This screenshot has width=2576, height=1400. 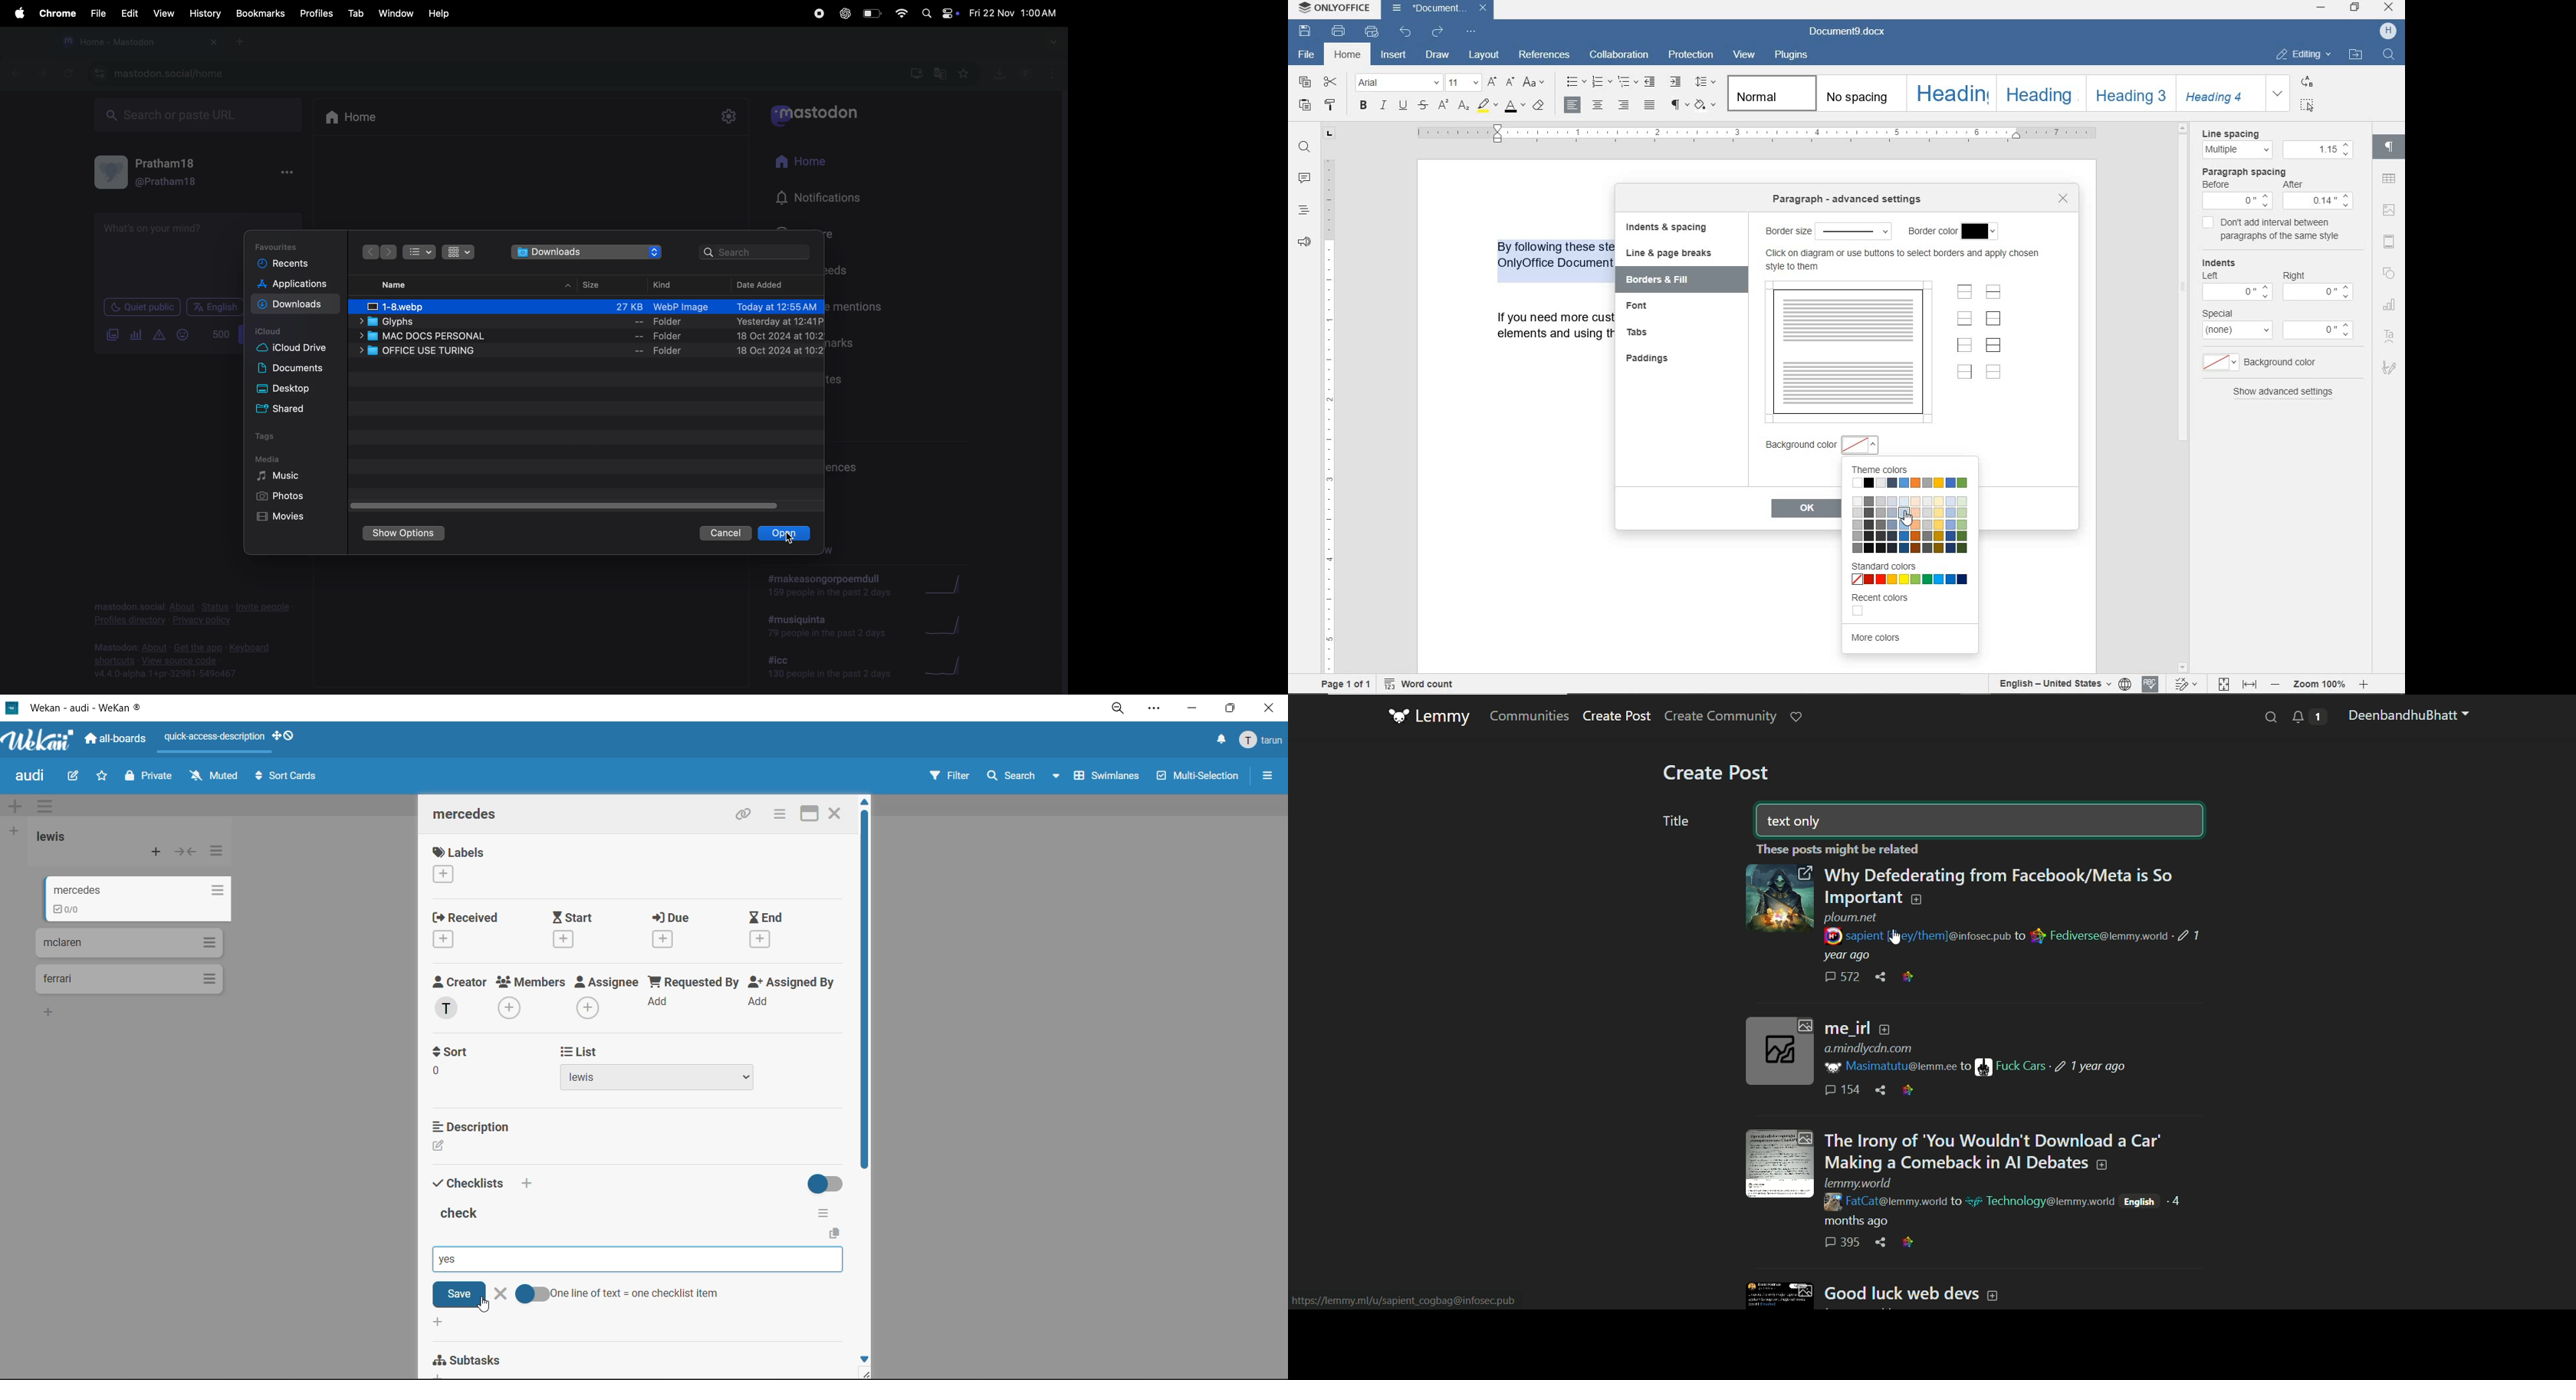 I want to click on Add, so click(x=1992, y=1296).